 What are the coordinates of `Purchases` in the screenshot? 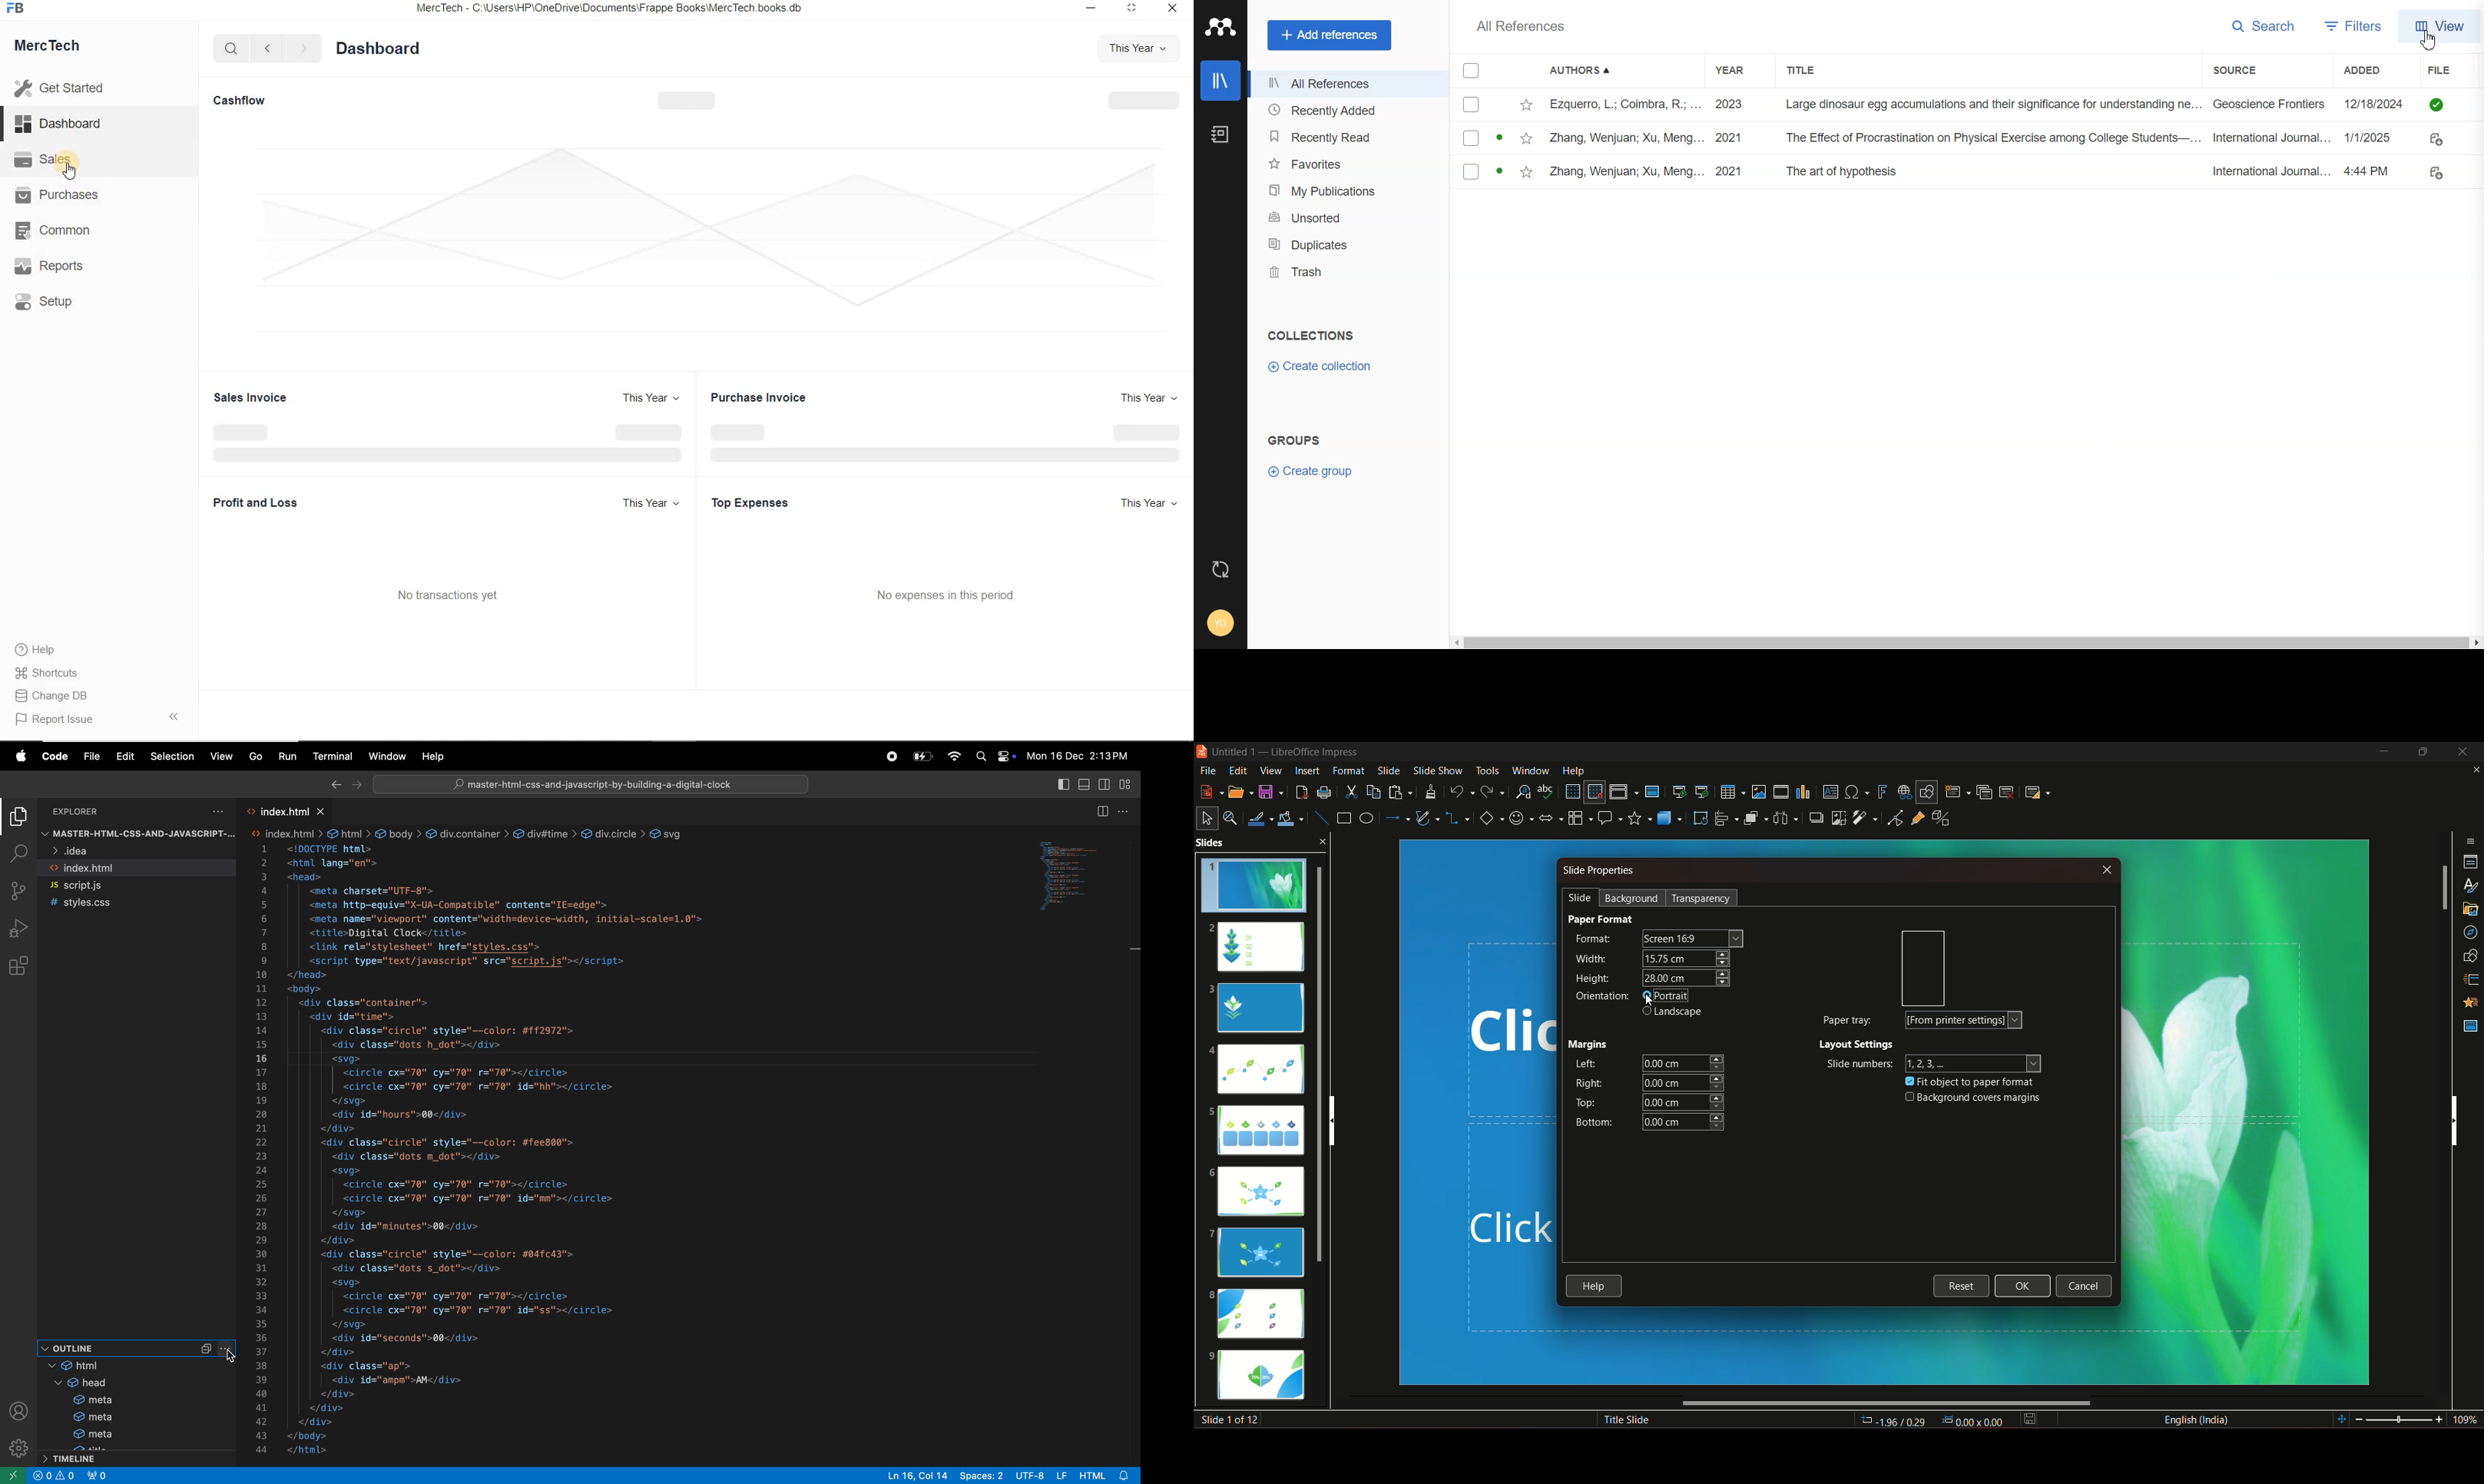 It's located at (58, 198).